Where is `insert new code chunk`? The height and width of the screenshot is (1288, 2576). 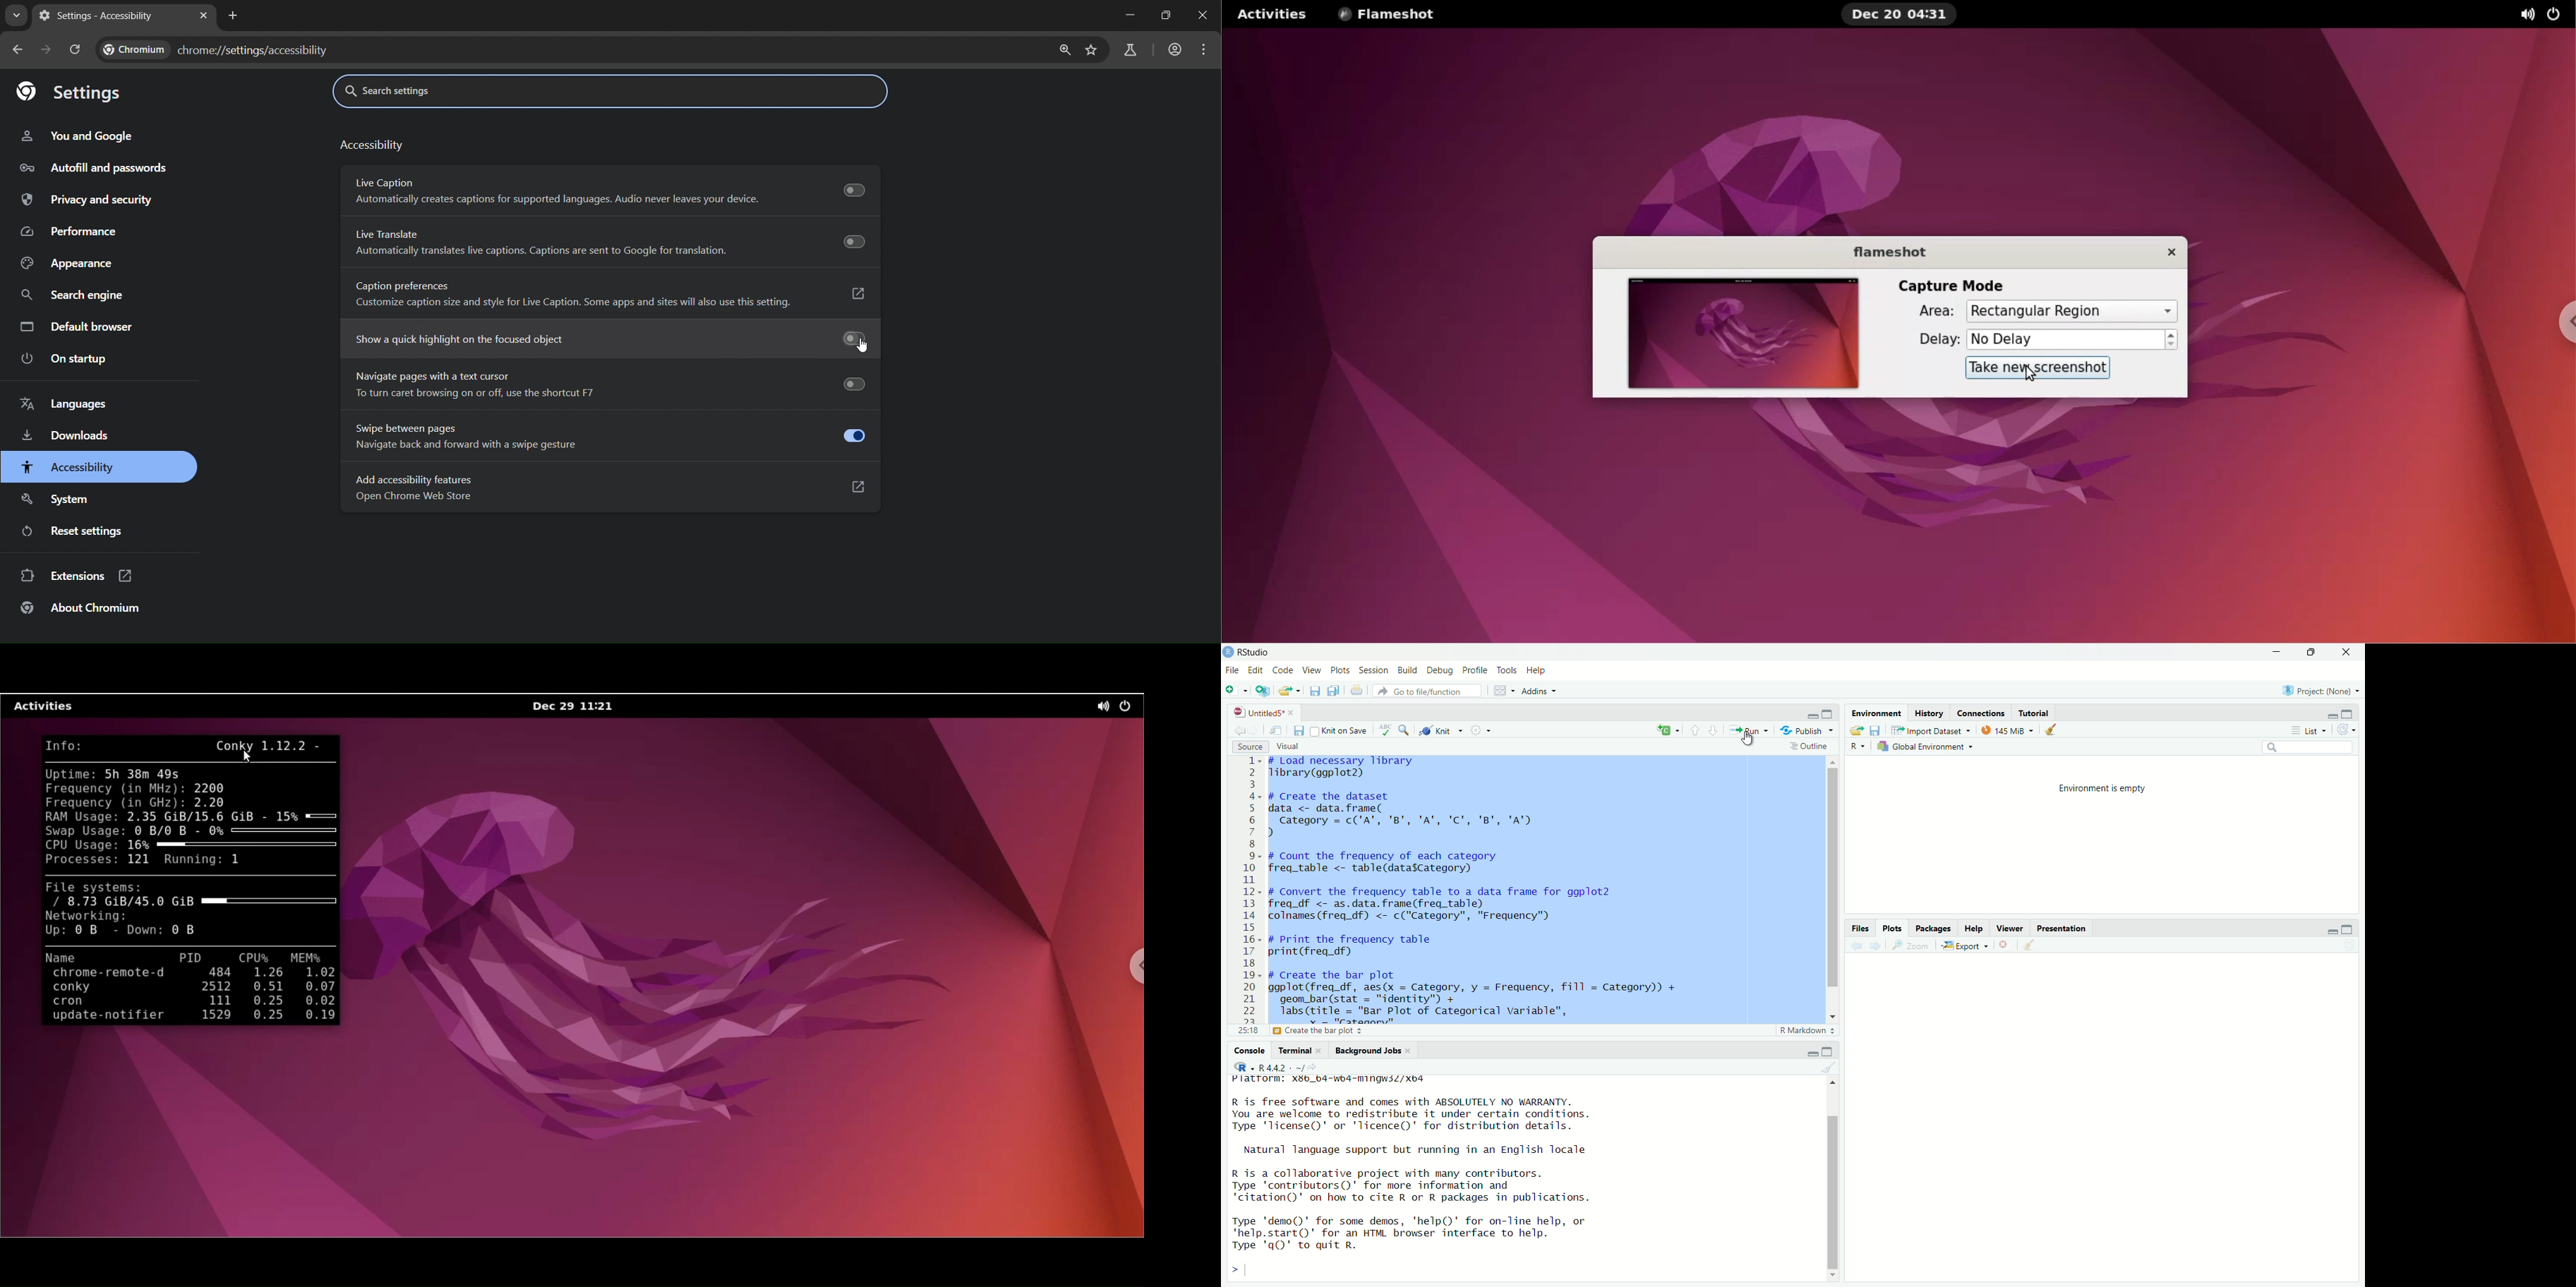
insert new code chunk is located at coordinates (1667, 731).